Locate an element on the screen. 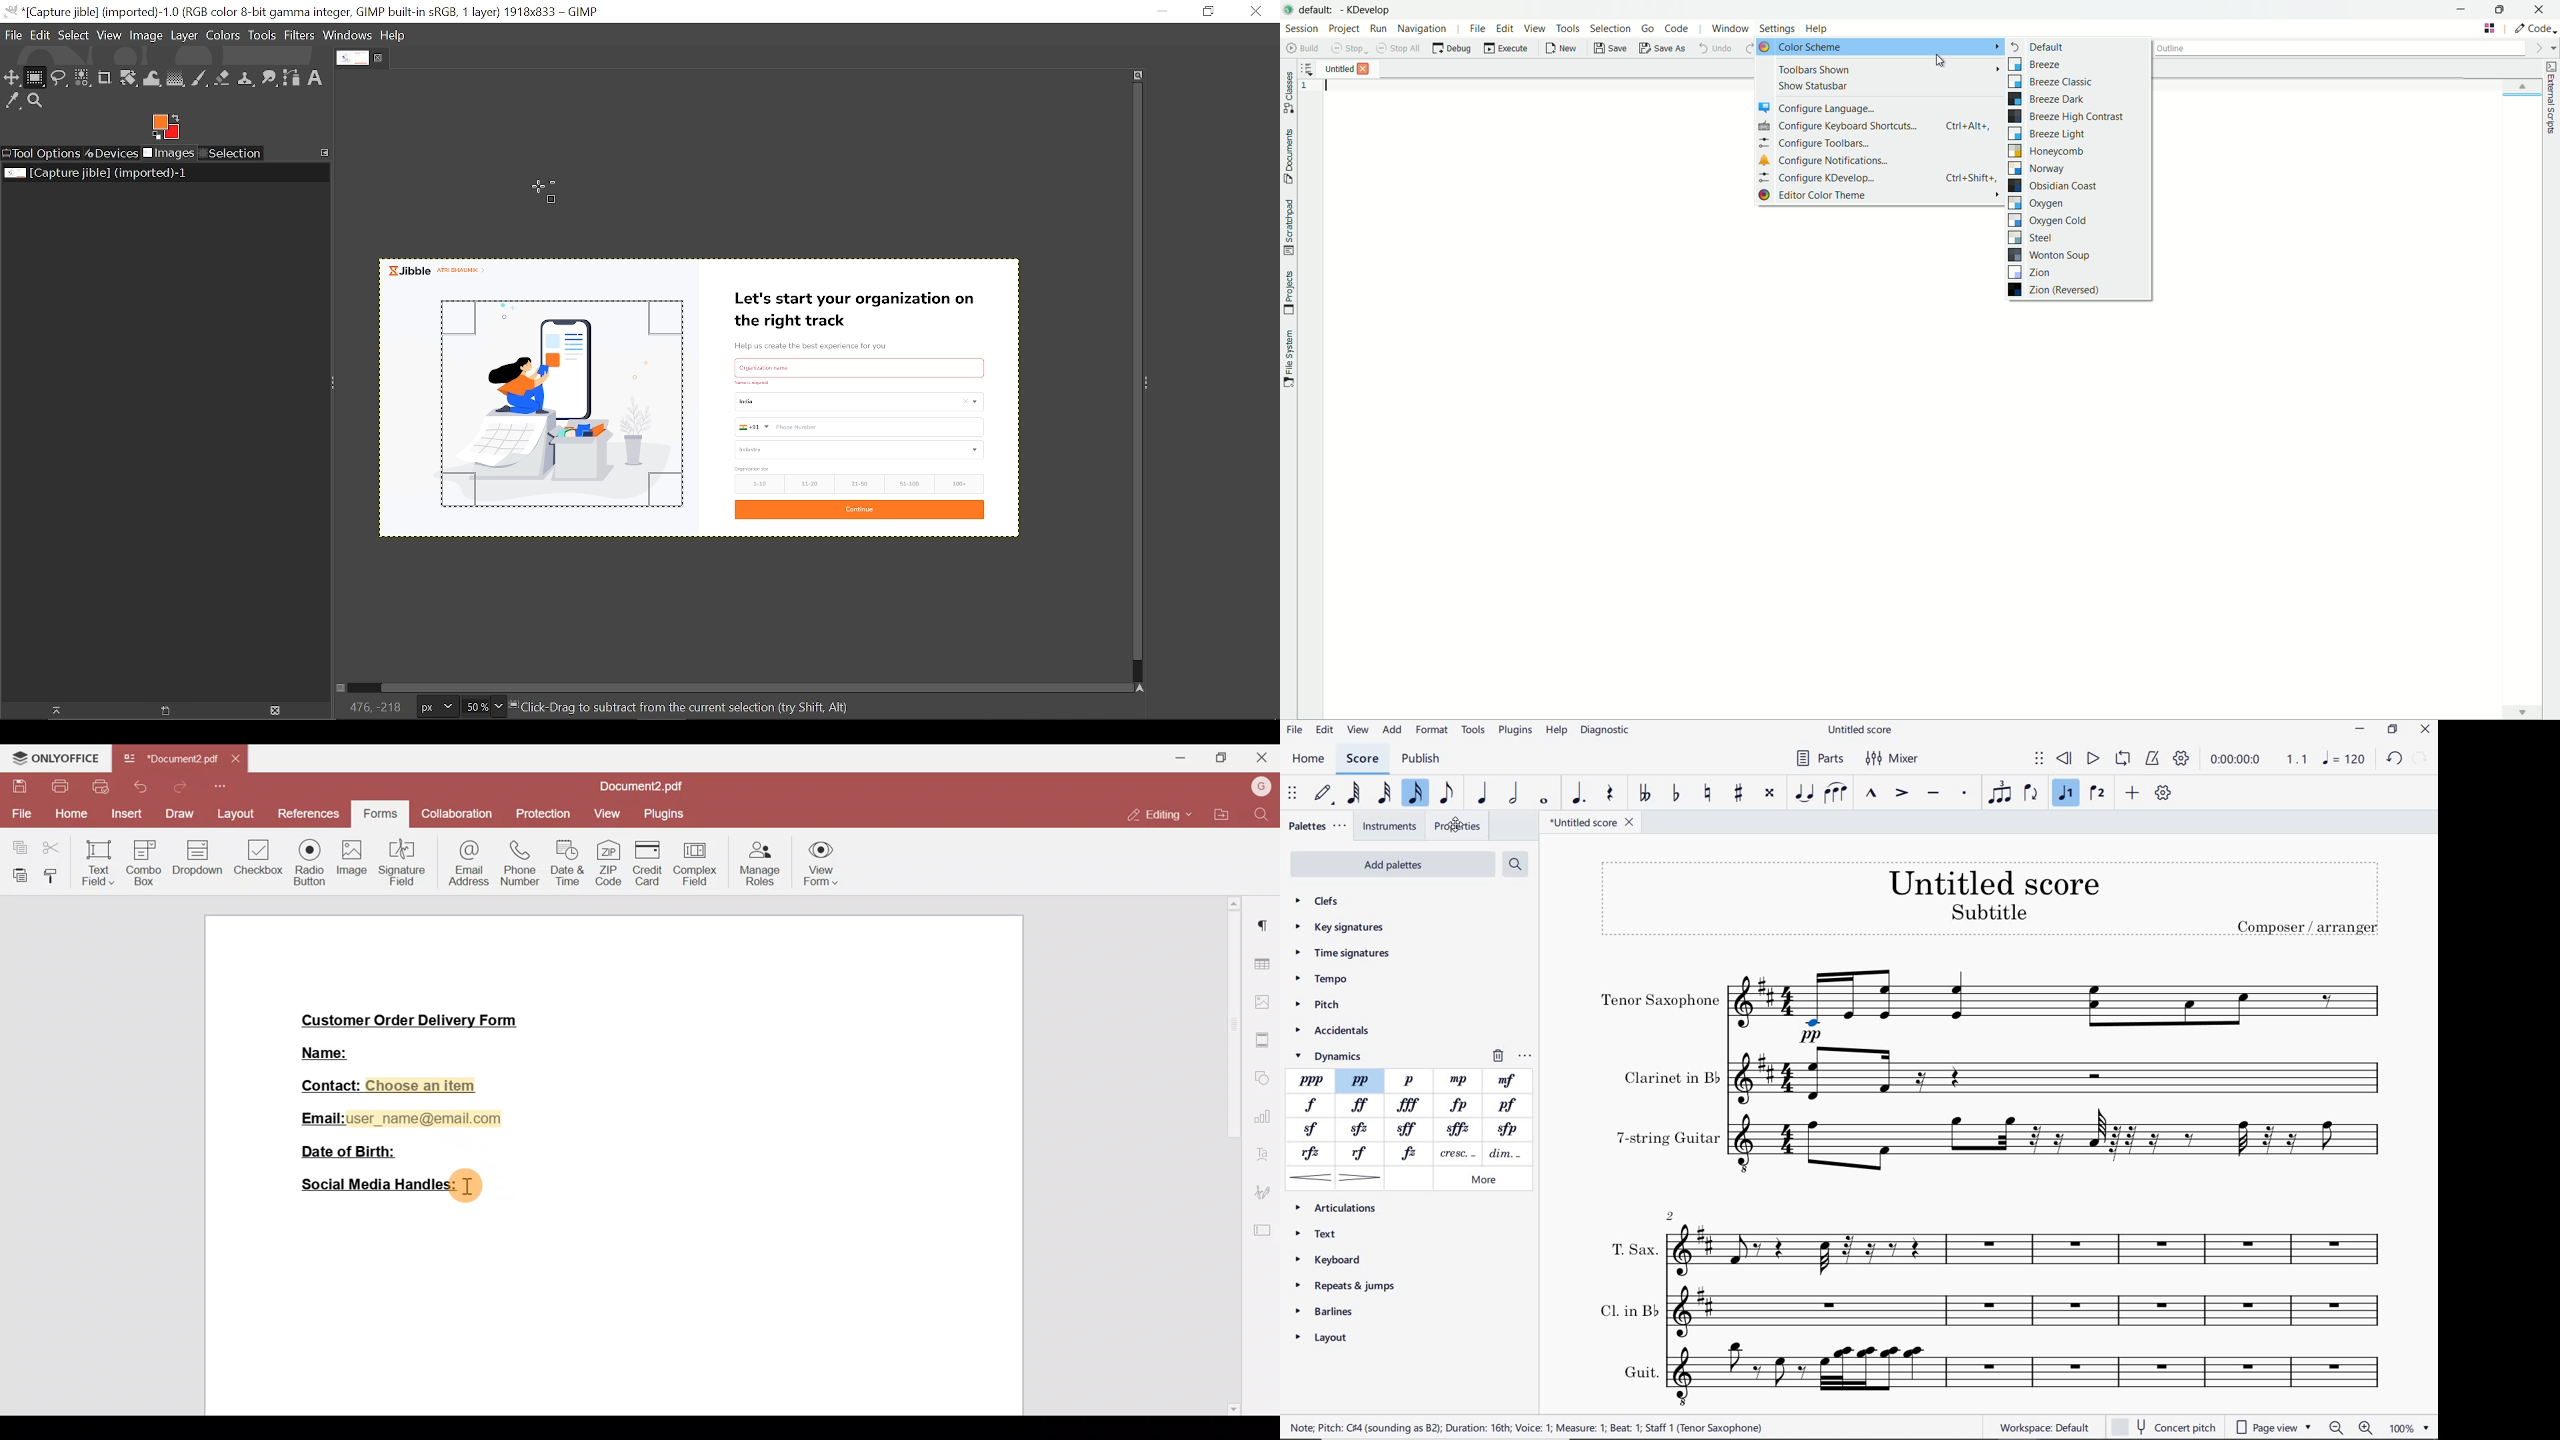  Current zoom is located at coordinates (474, 708).